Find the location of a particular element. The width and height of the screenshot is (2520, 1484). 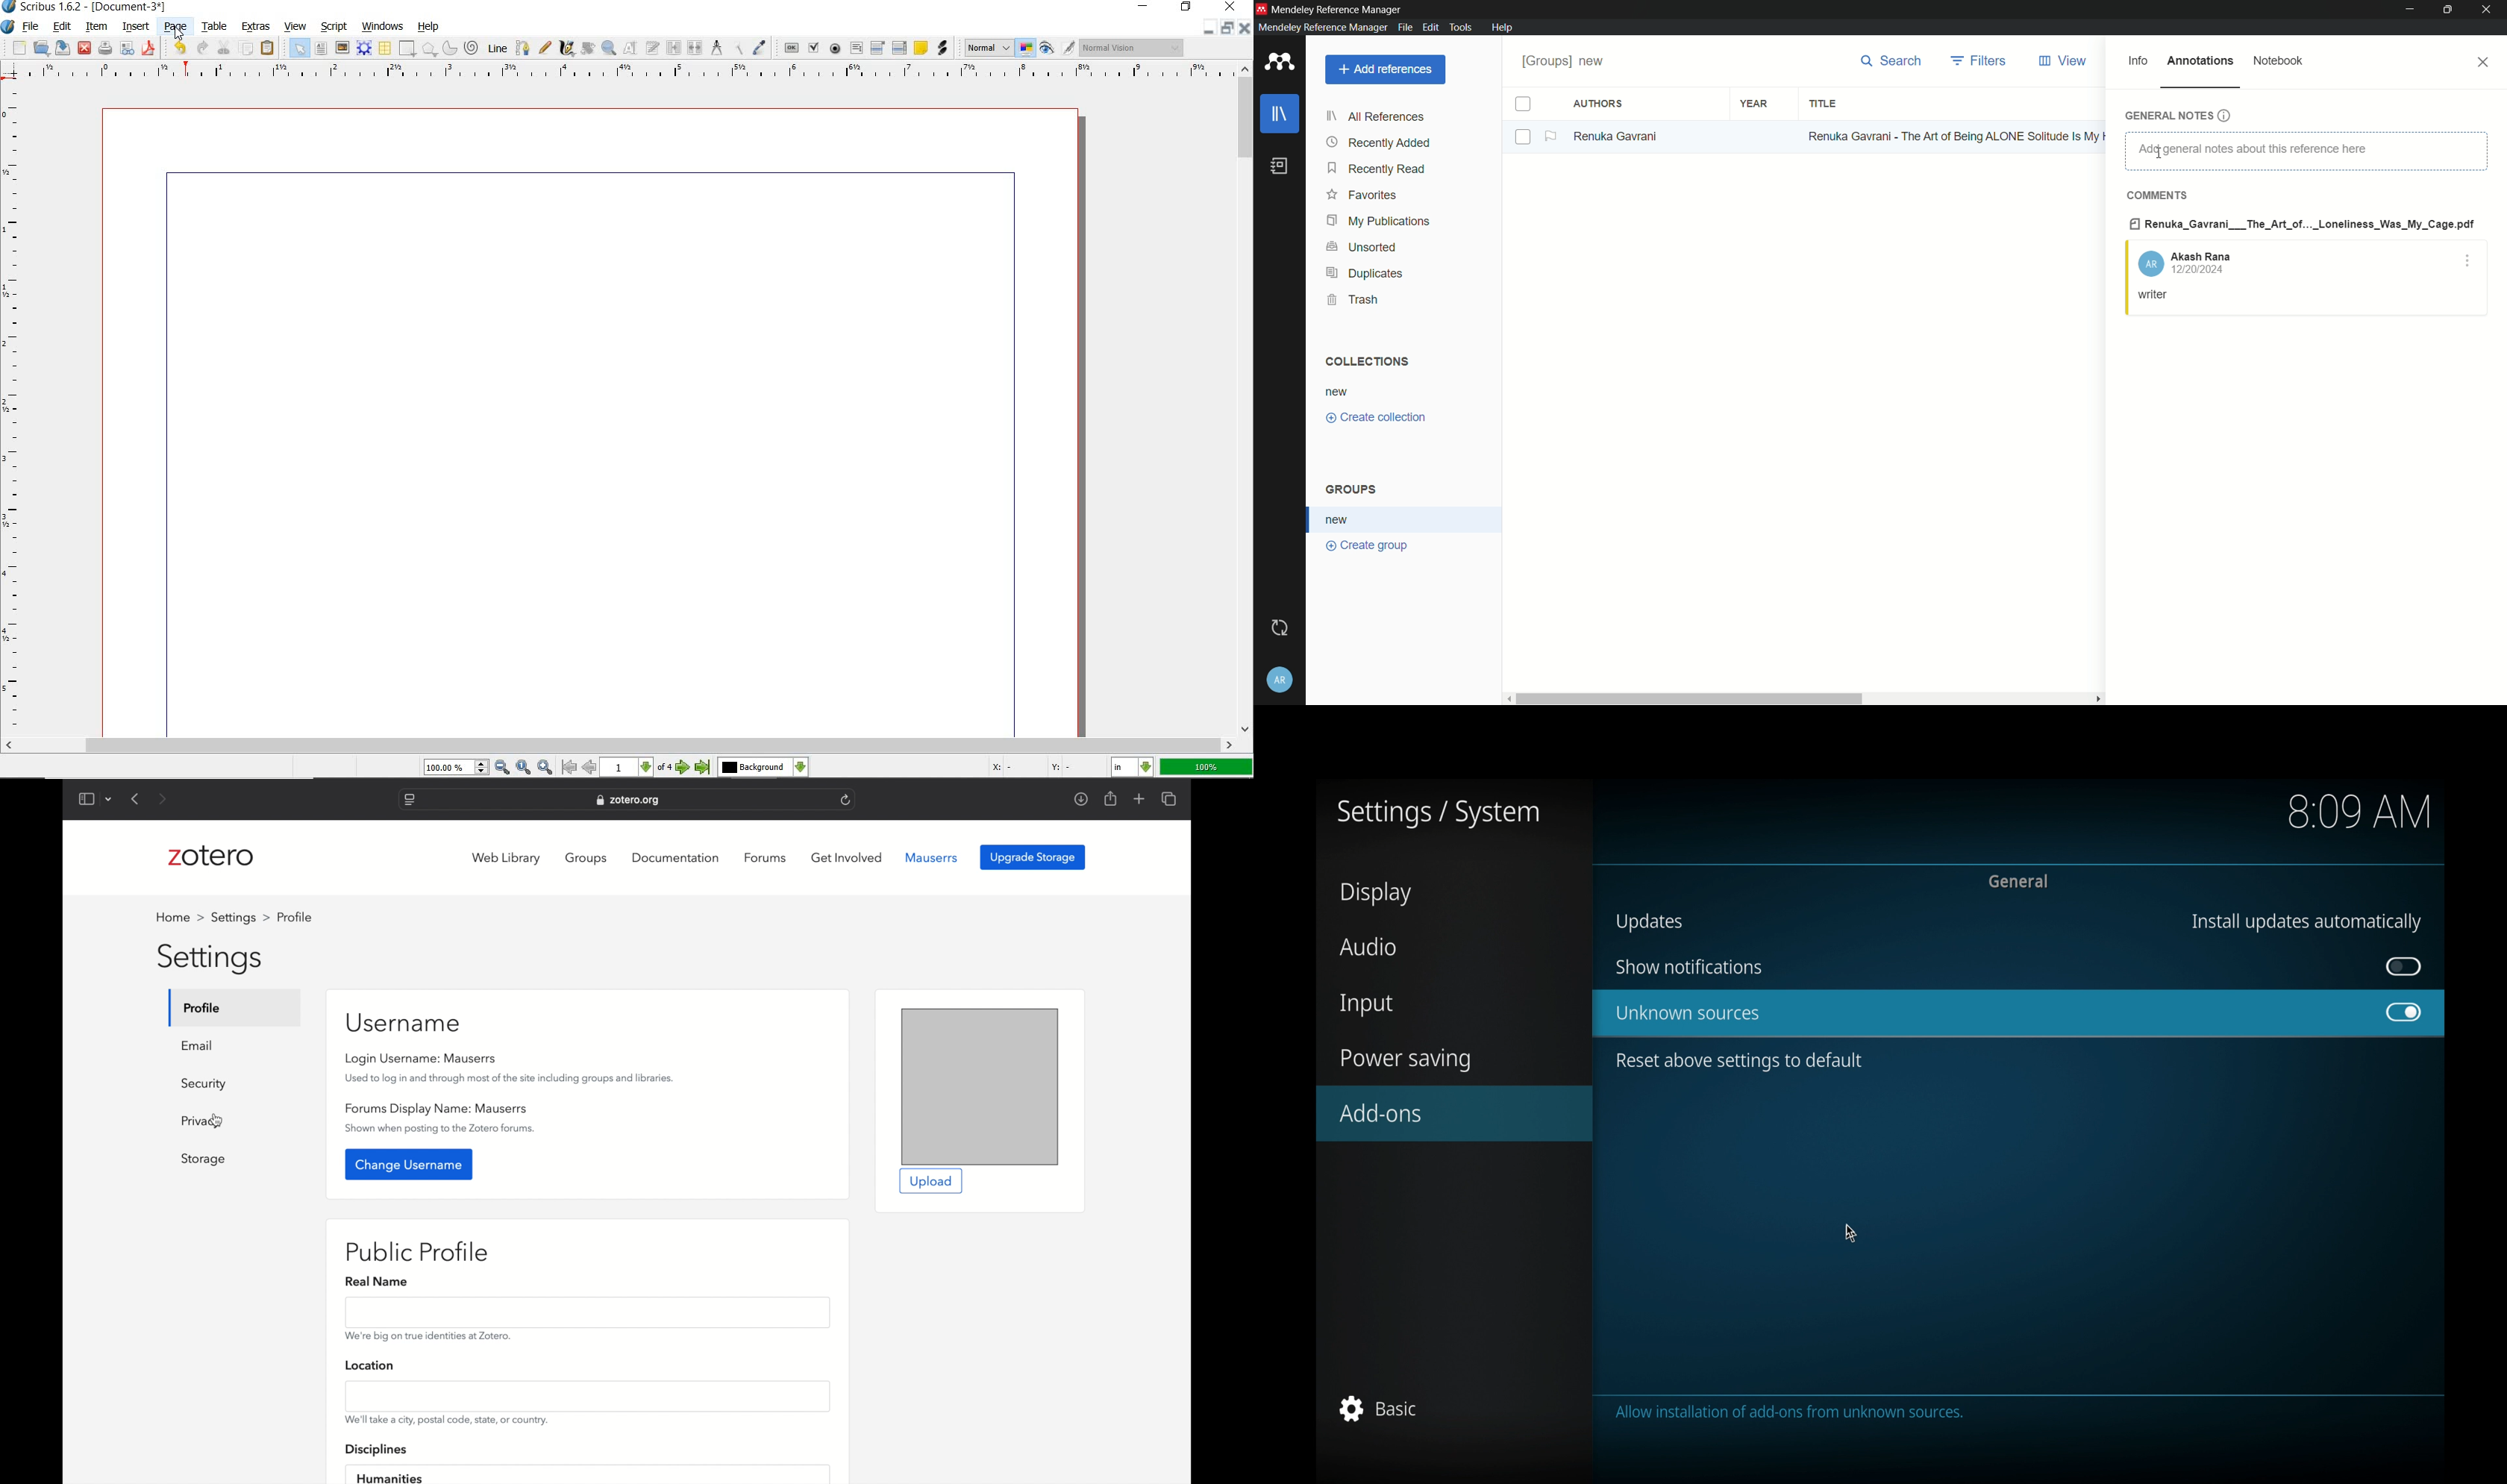

Zoom to 100% is located at coordinates (524, 768).